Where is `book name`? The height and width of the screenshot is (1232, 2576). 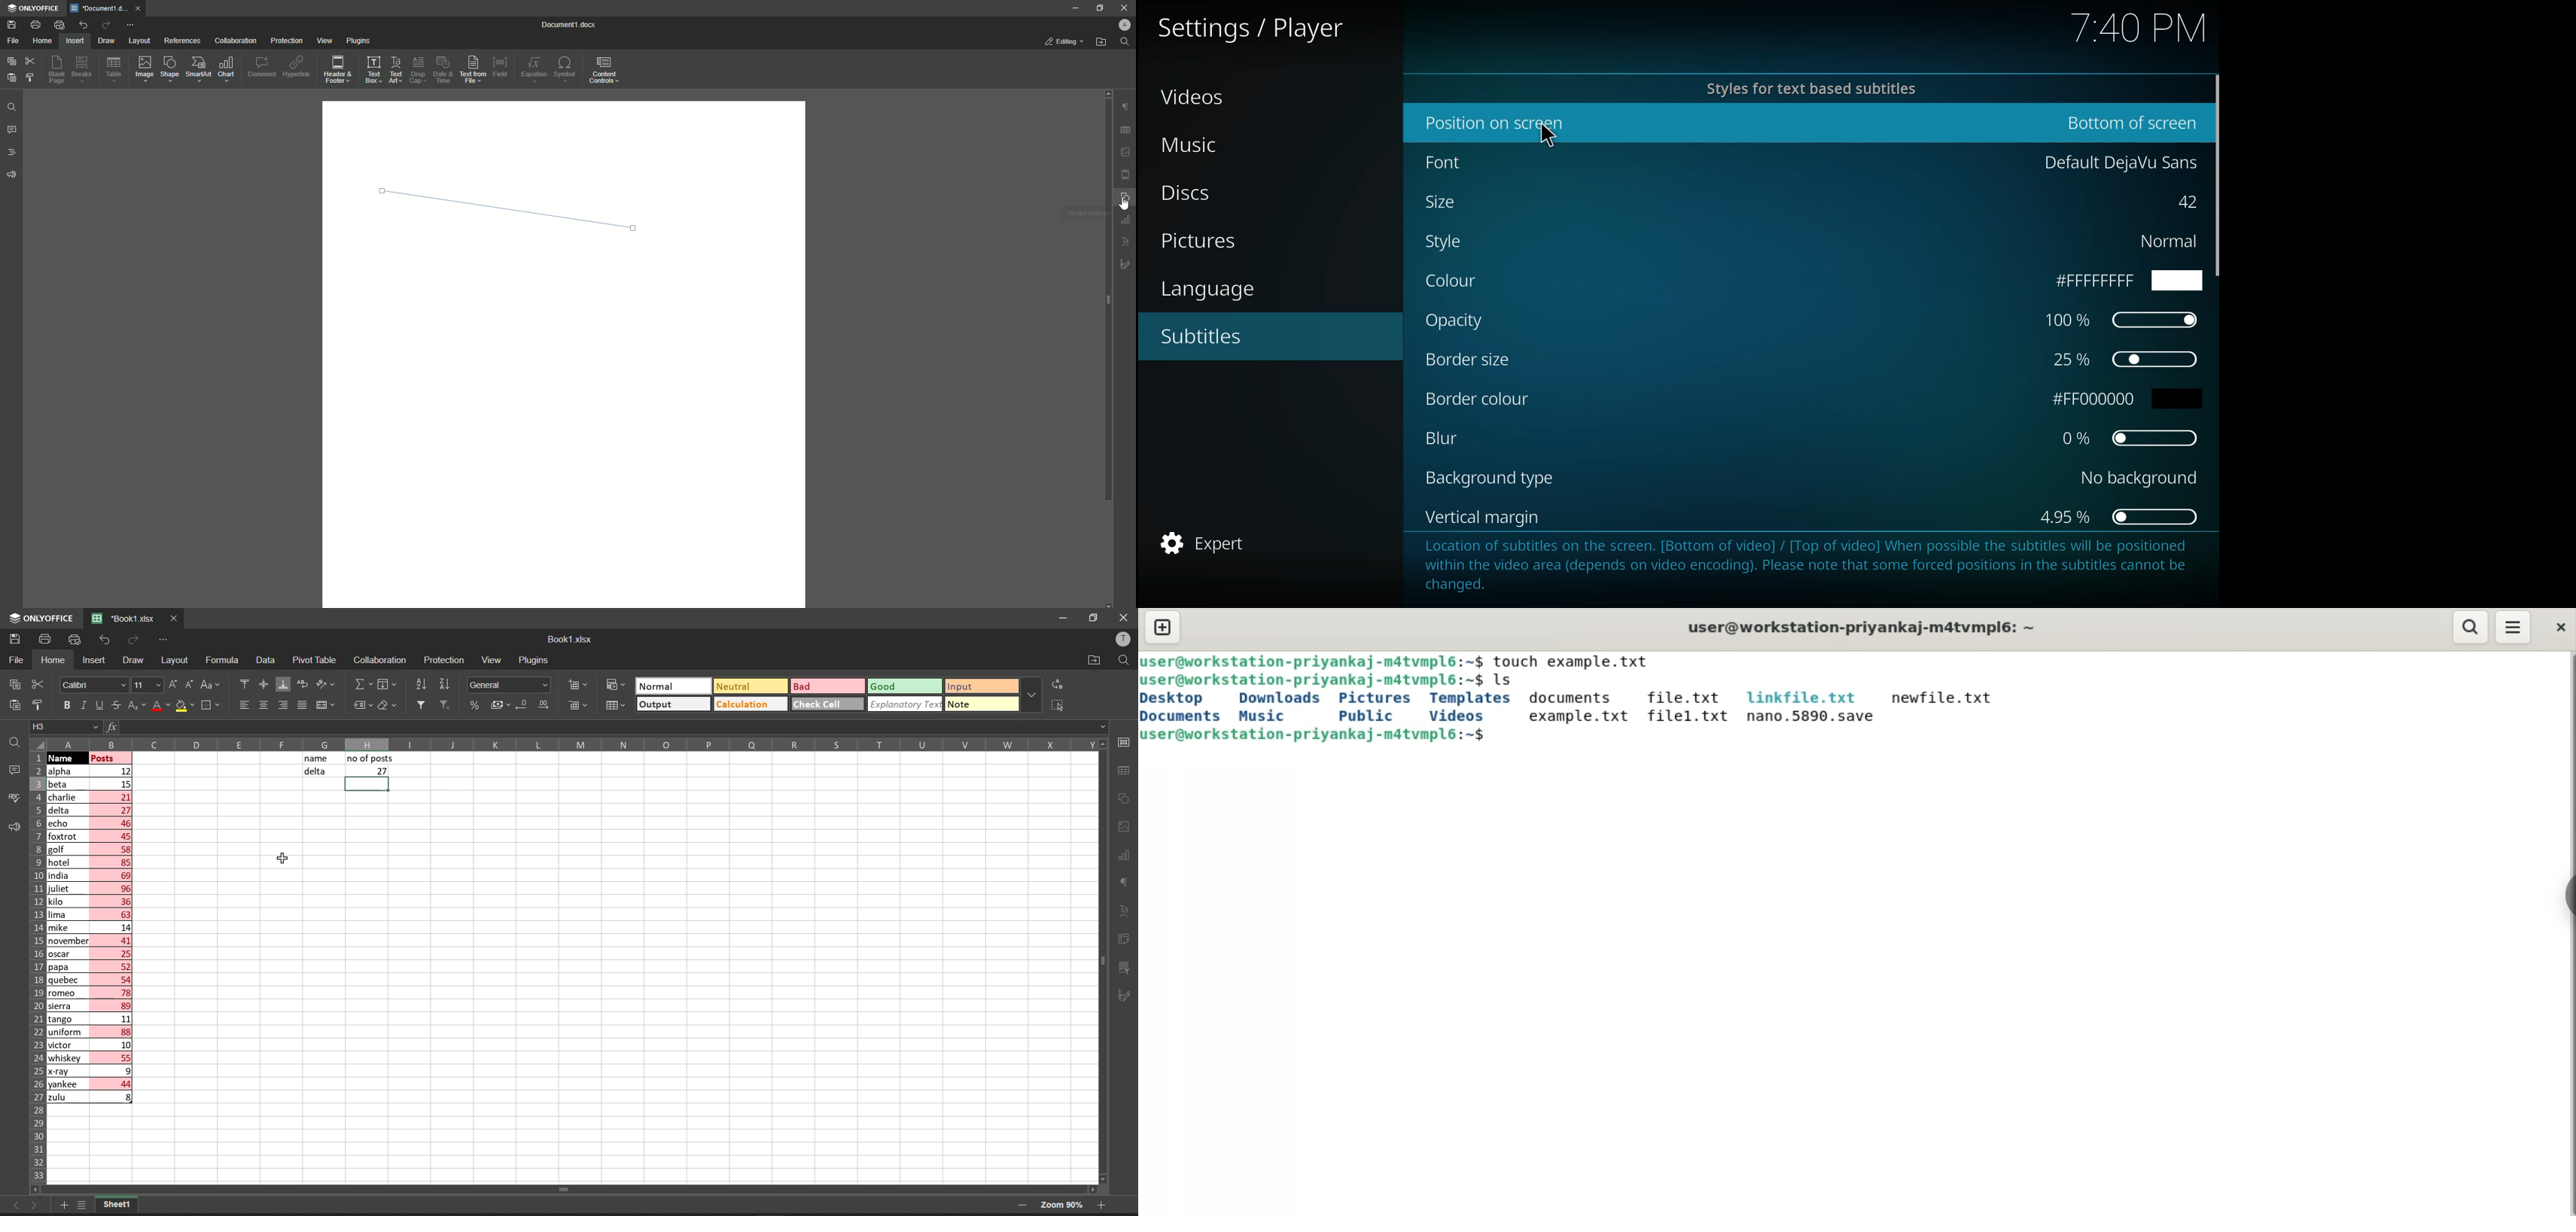
book name is located at coordinates (569, 639).